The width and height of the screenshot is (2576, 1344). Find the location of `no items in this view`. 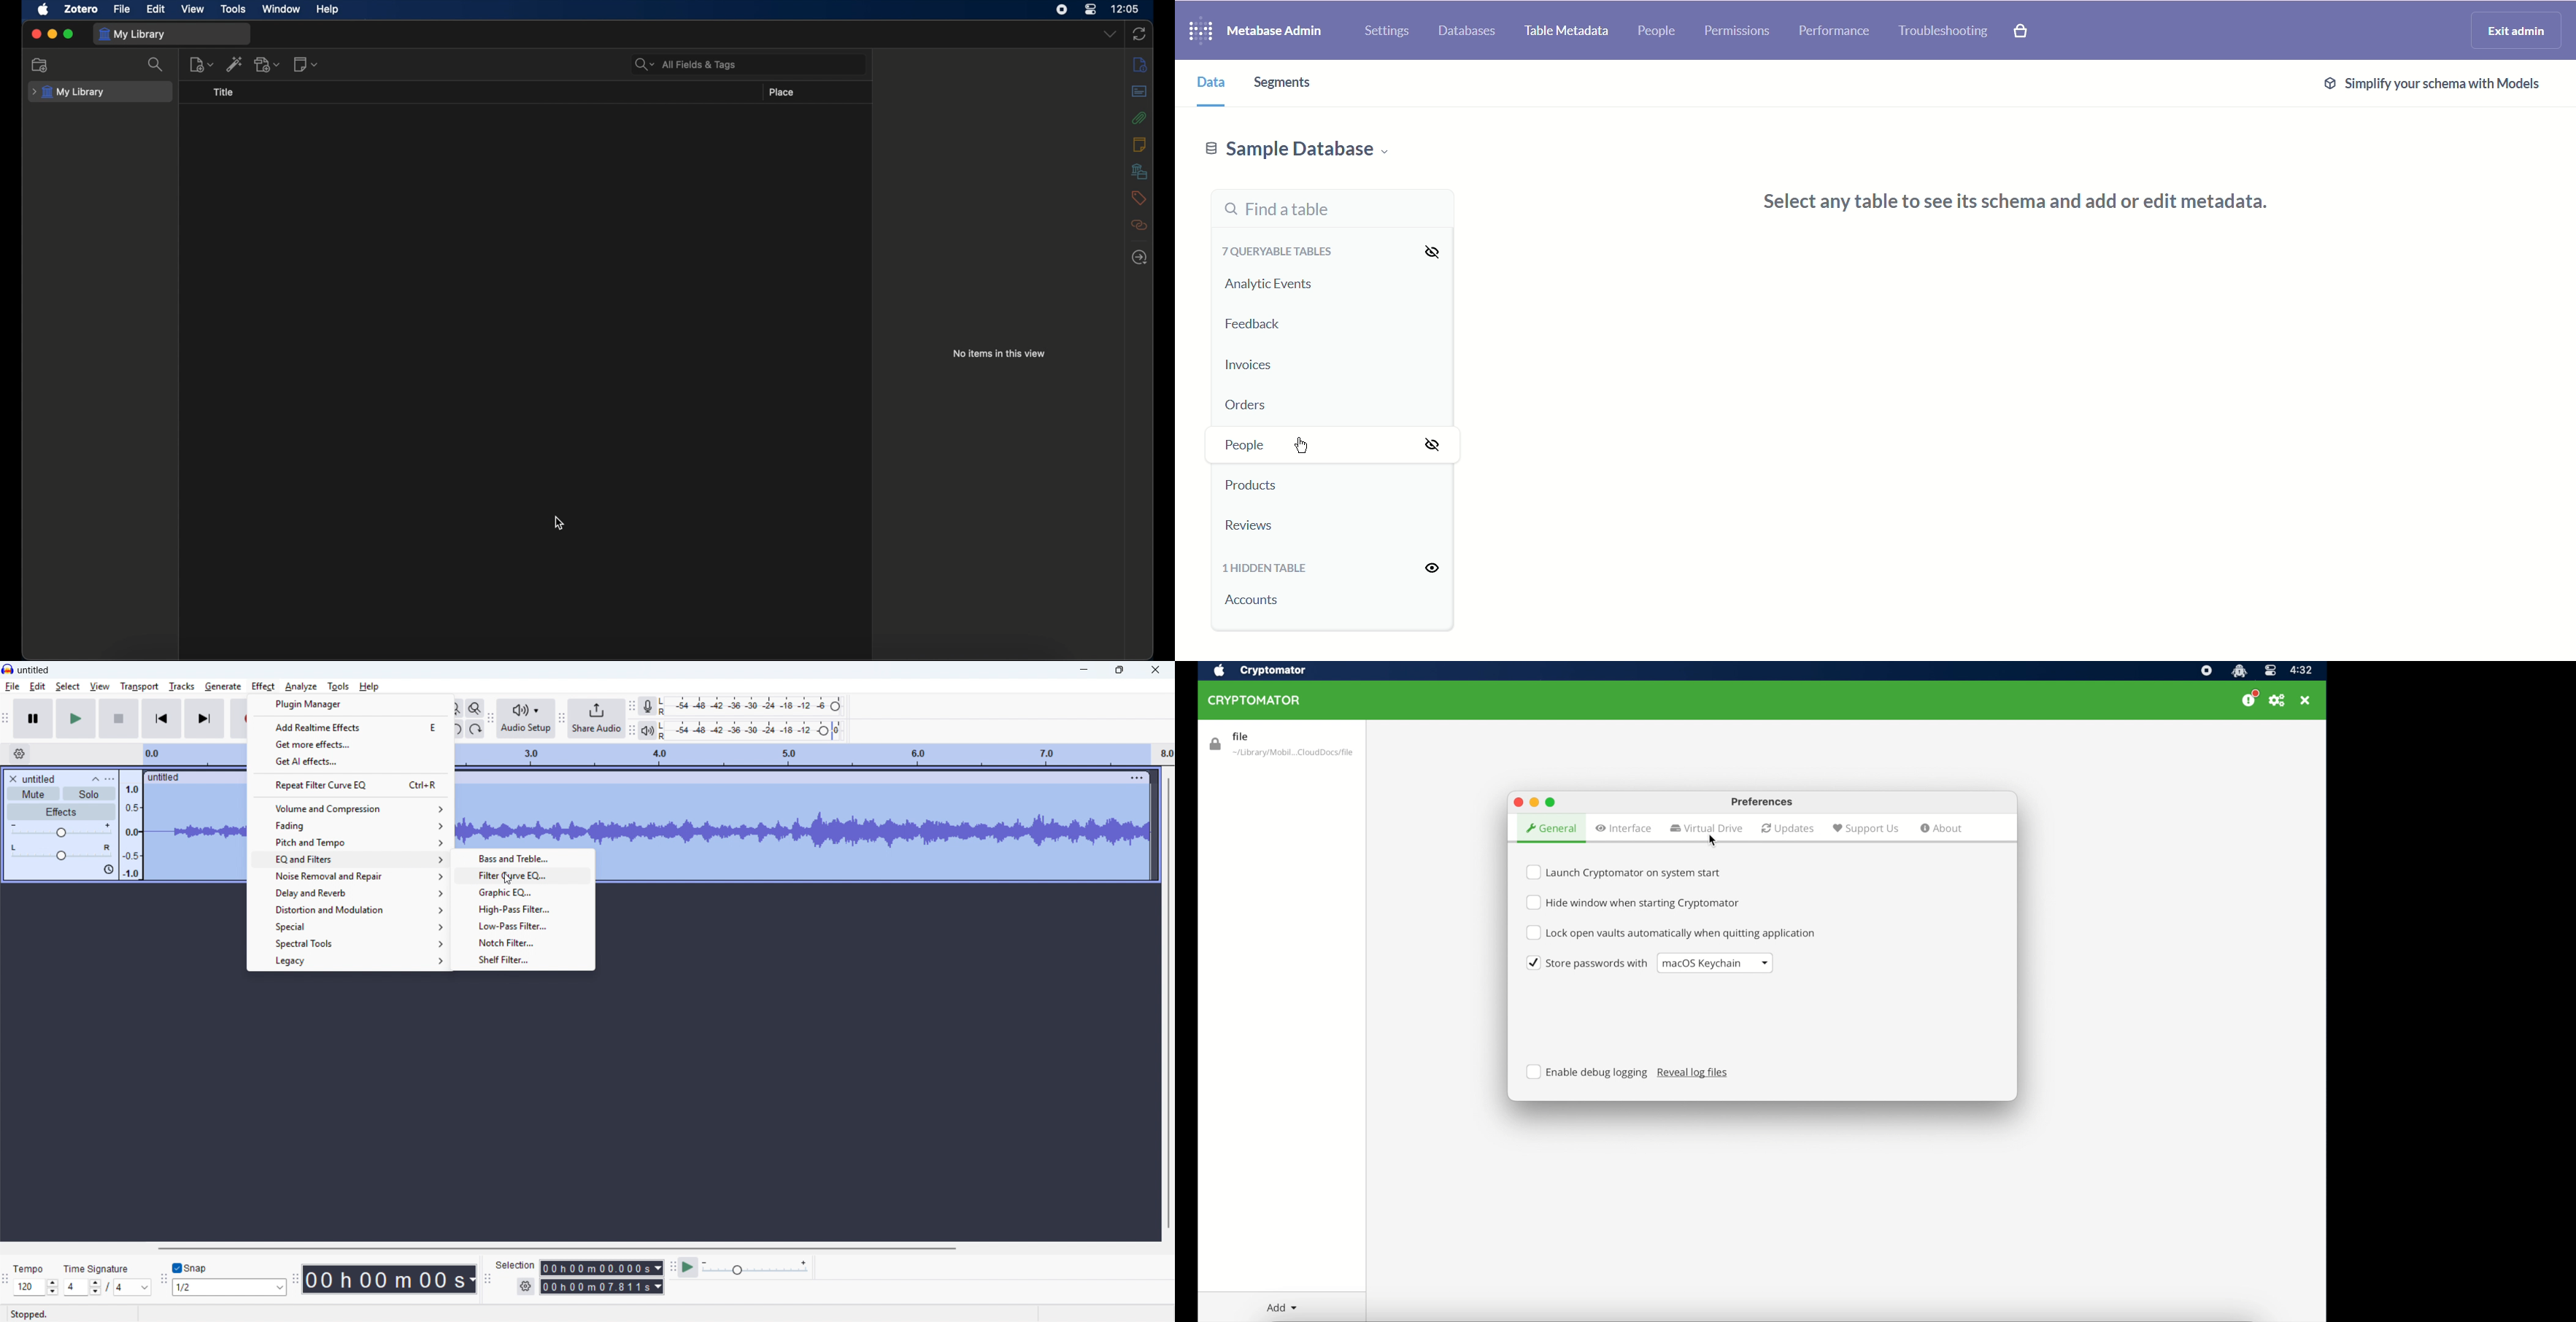

no items in this view is located at coordinates (1000, 353).